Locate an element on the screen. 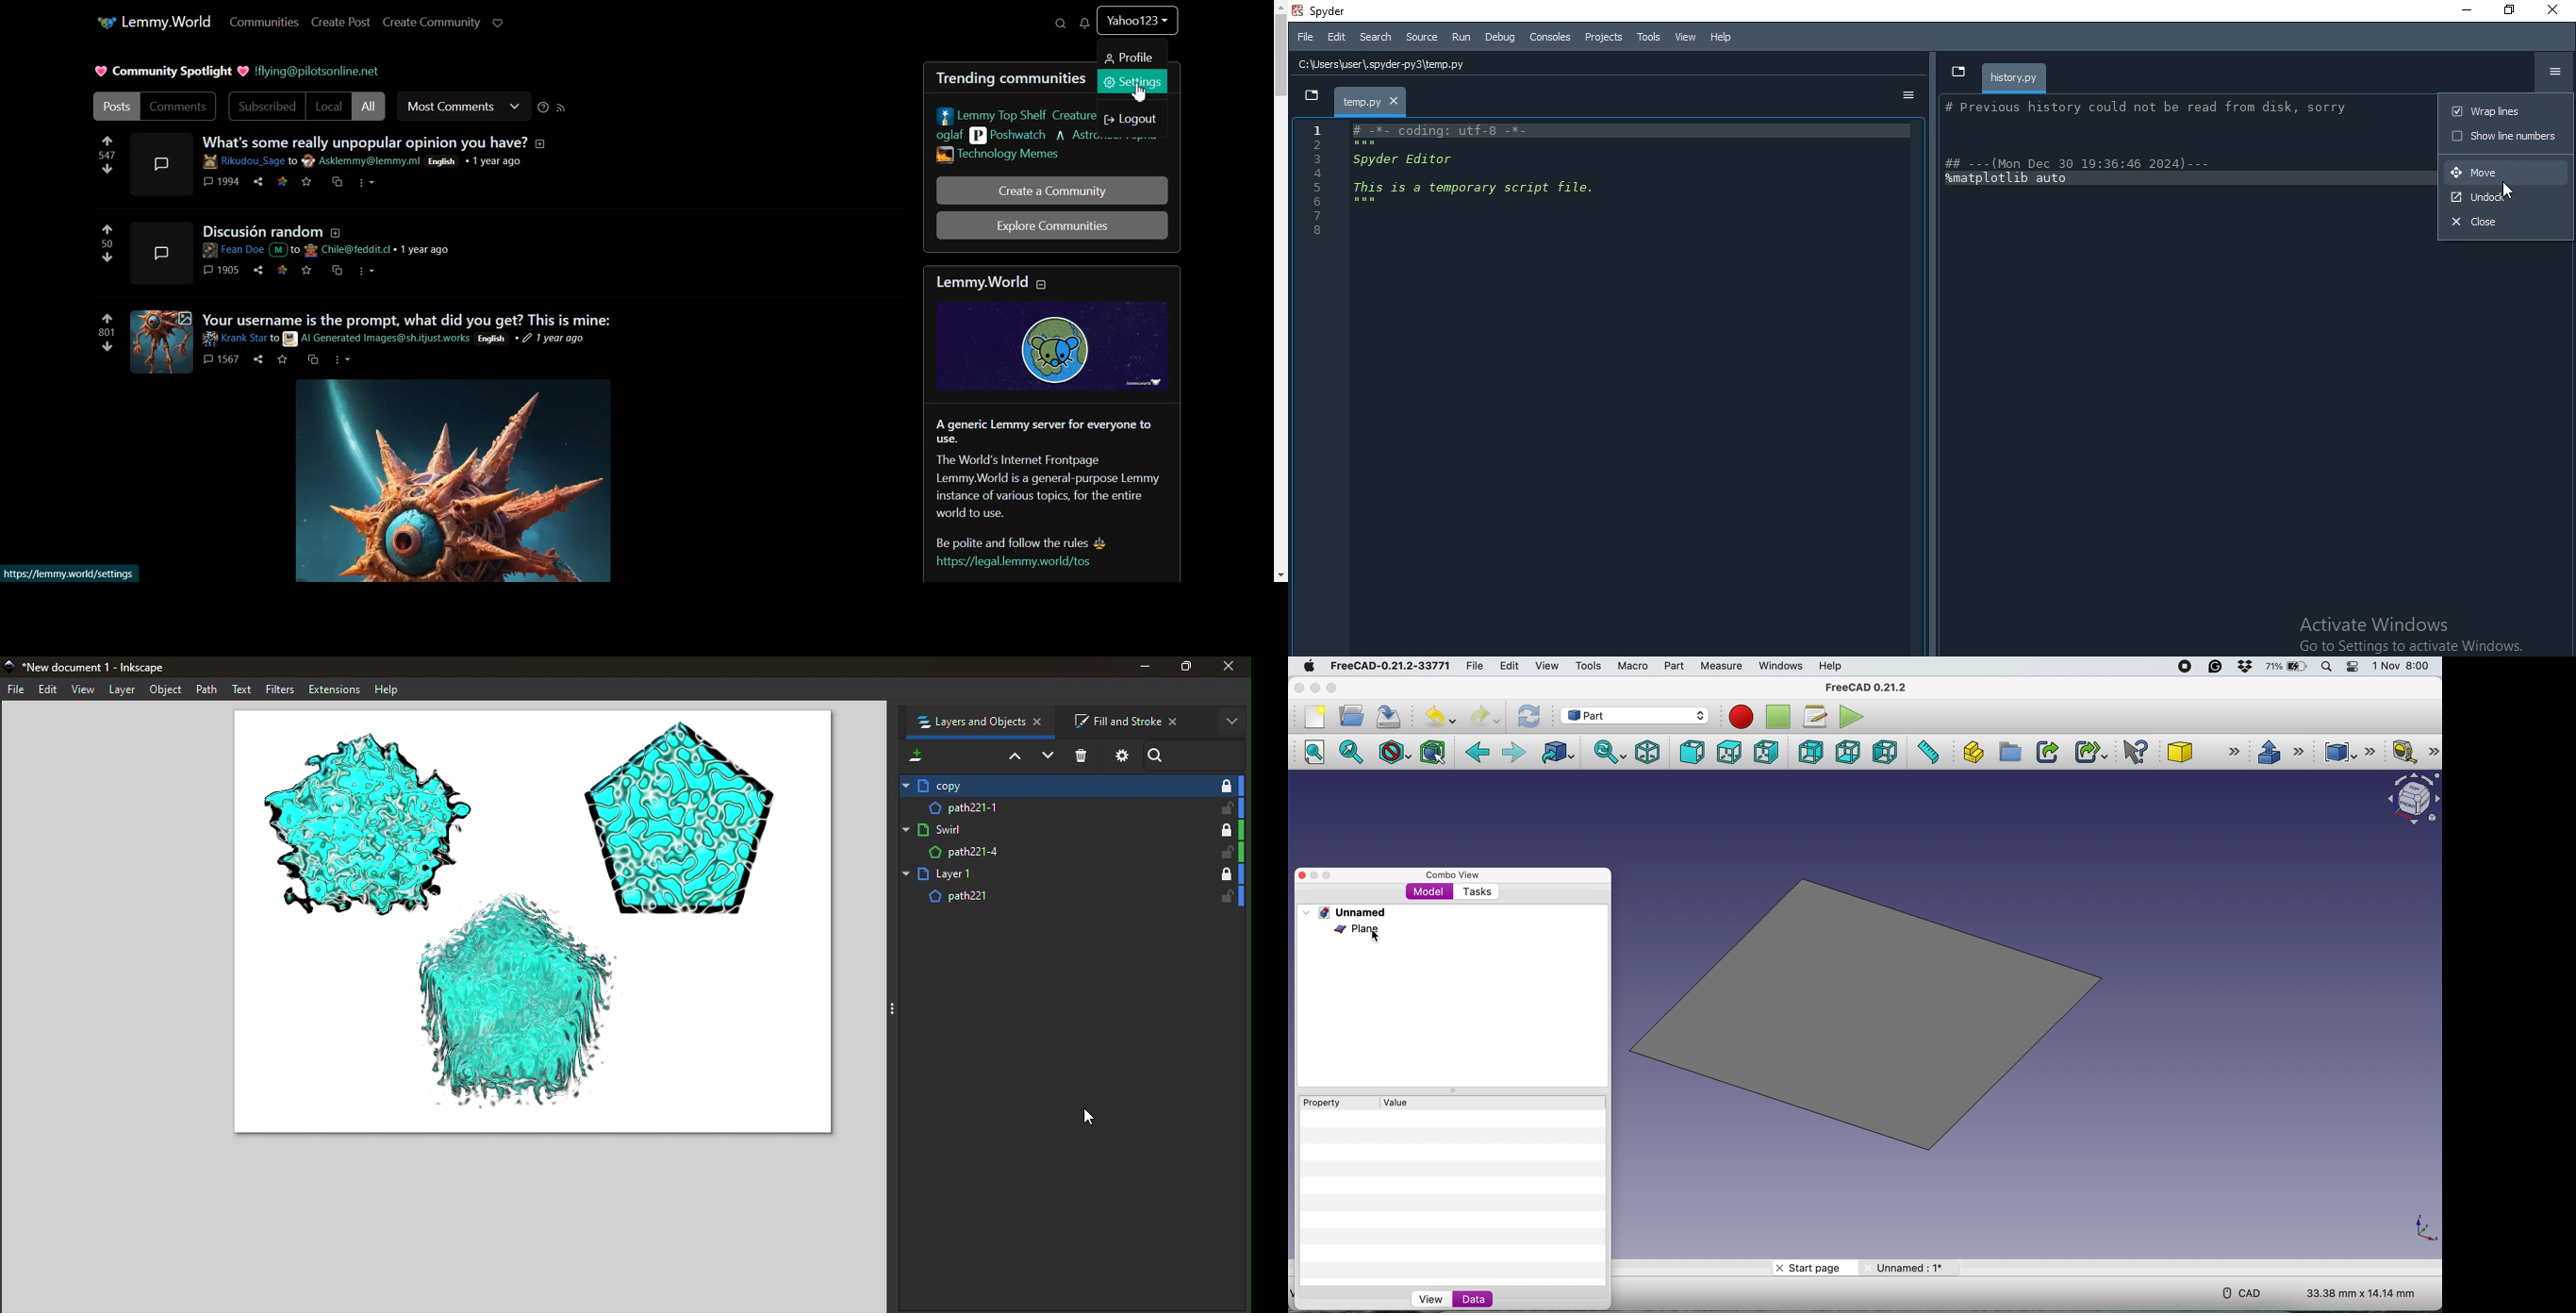  Tools is located at coordinates (1649, 36).